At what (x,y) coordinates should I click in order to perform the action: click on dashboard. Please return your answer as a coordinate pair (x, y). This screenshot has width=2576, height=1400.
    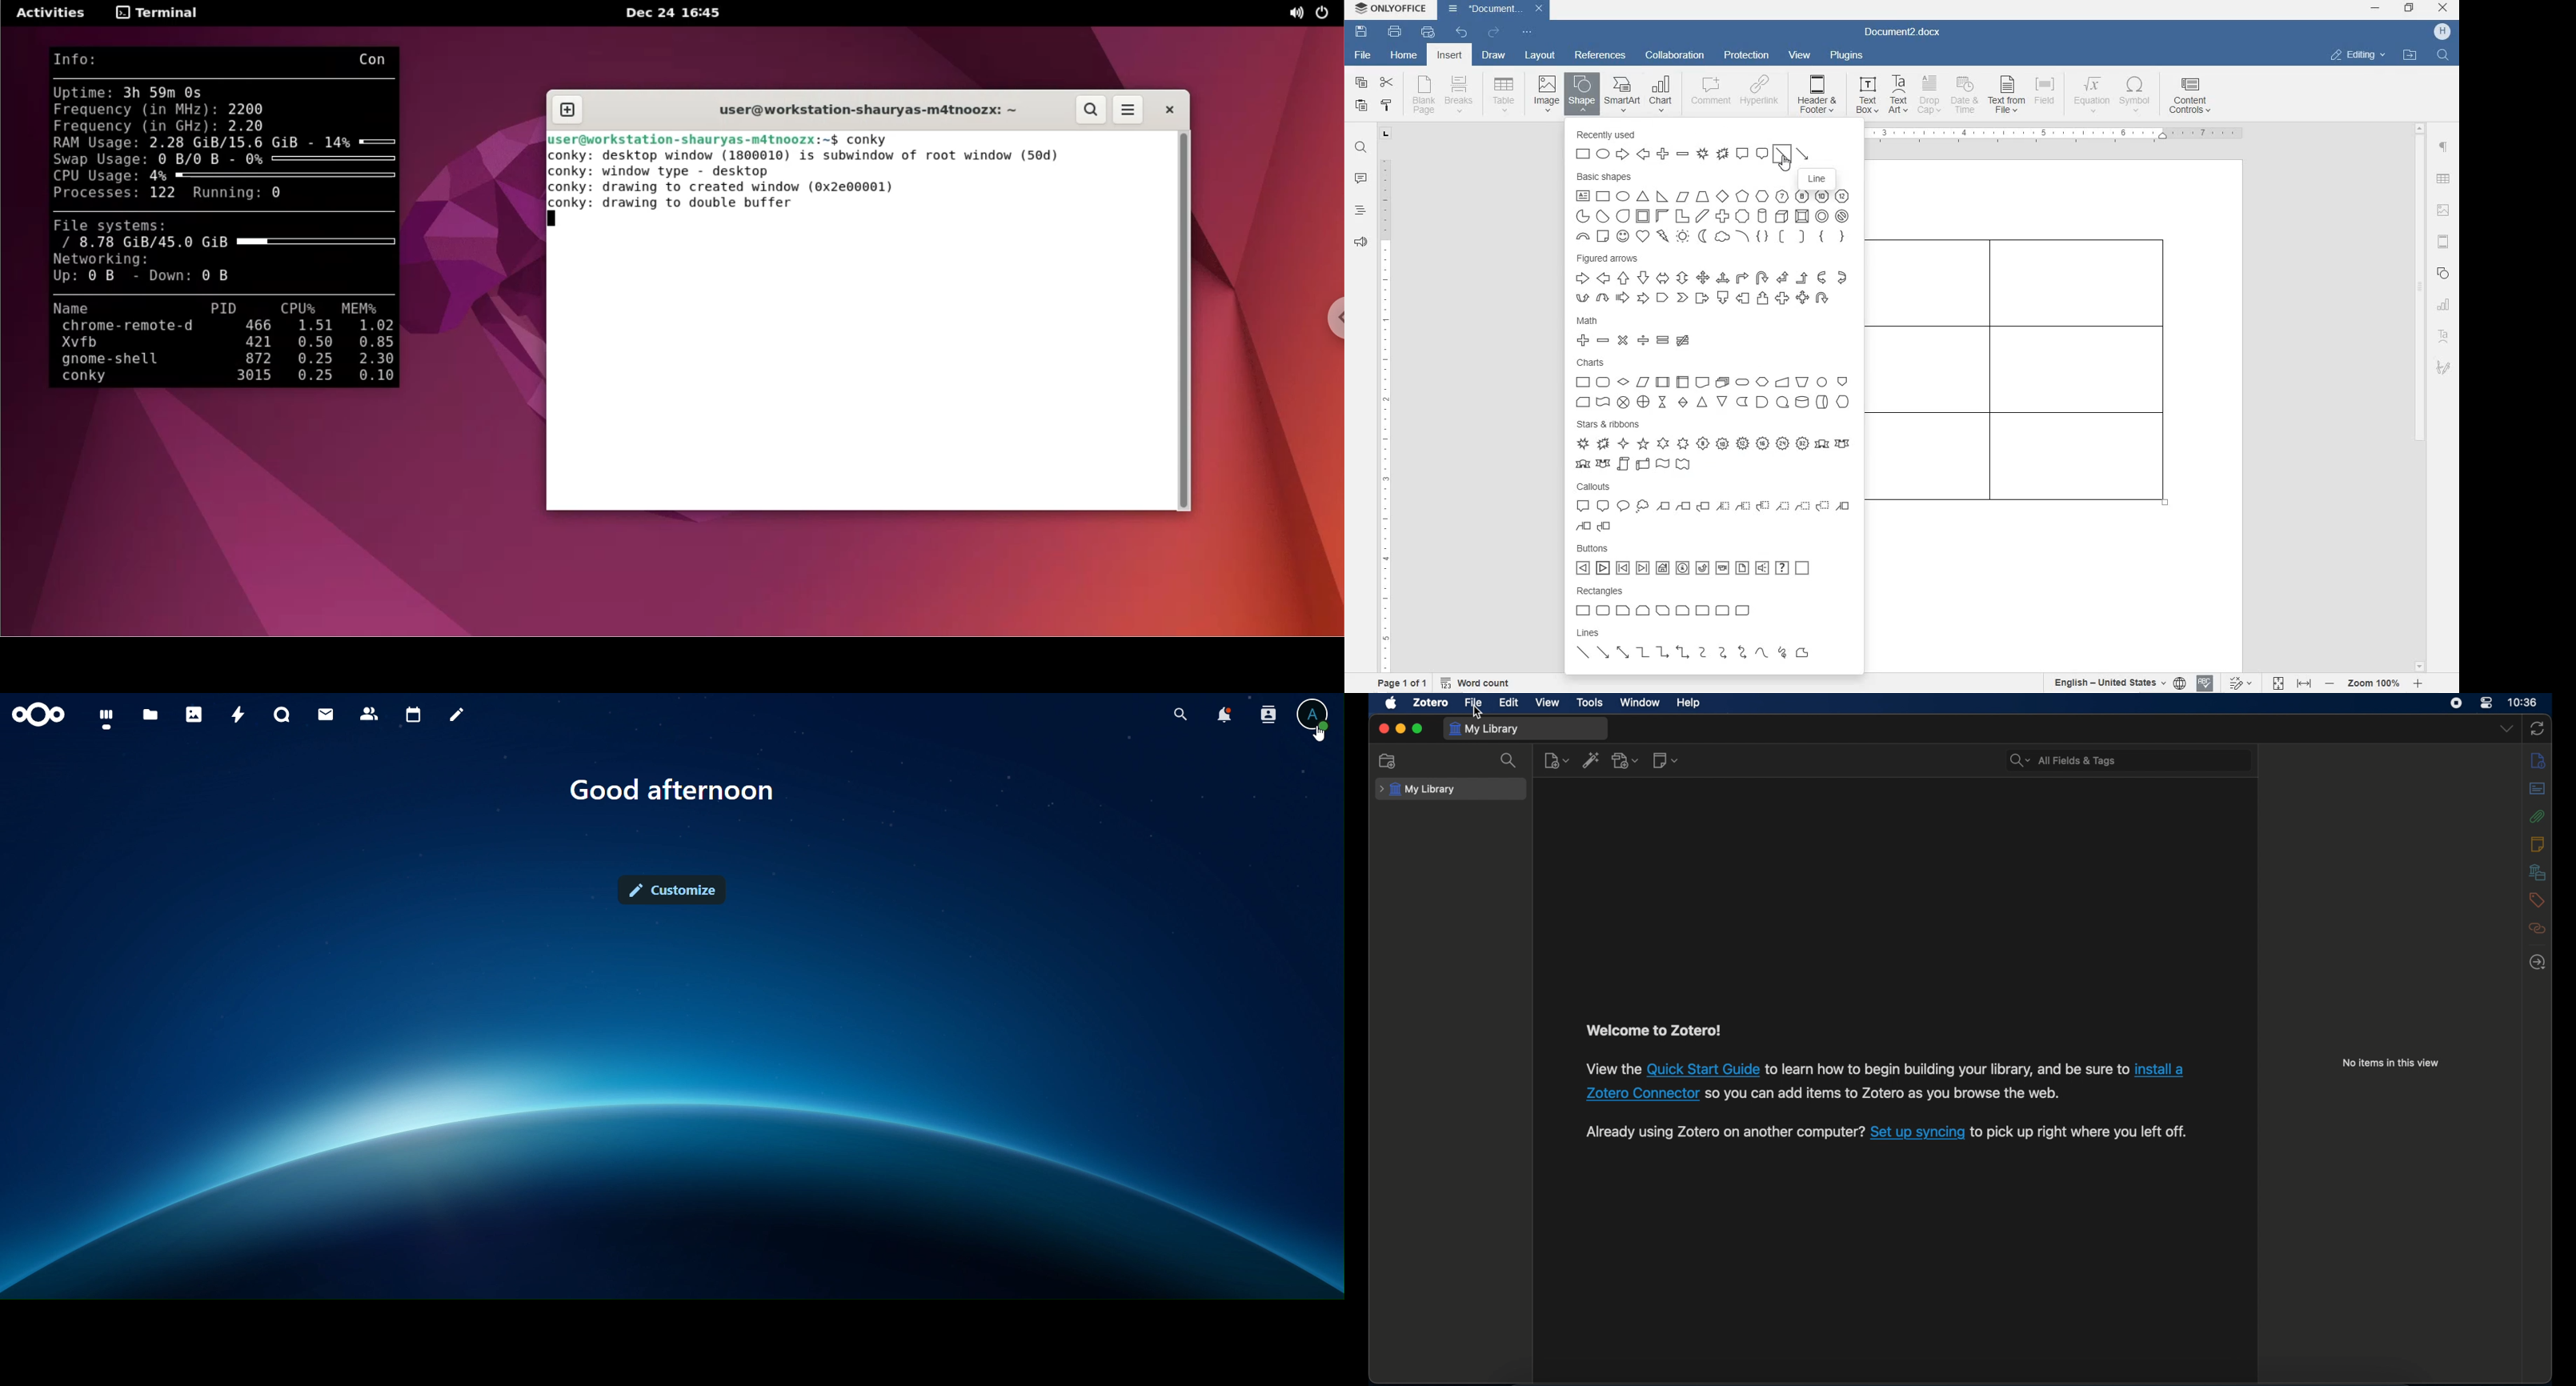
    Looking at the image, I should click on (107, 718).